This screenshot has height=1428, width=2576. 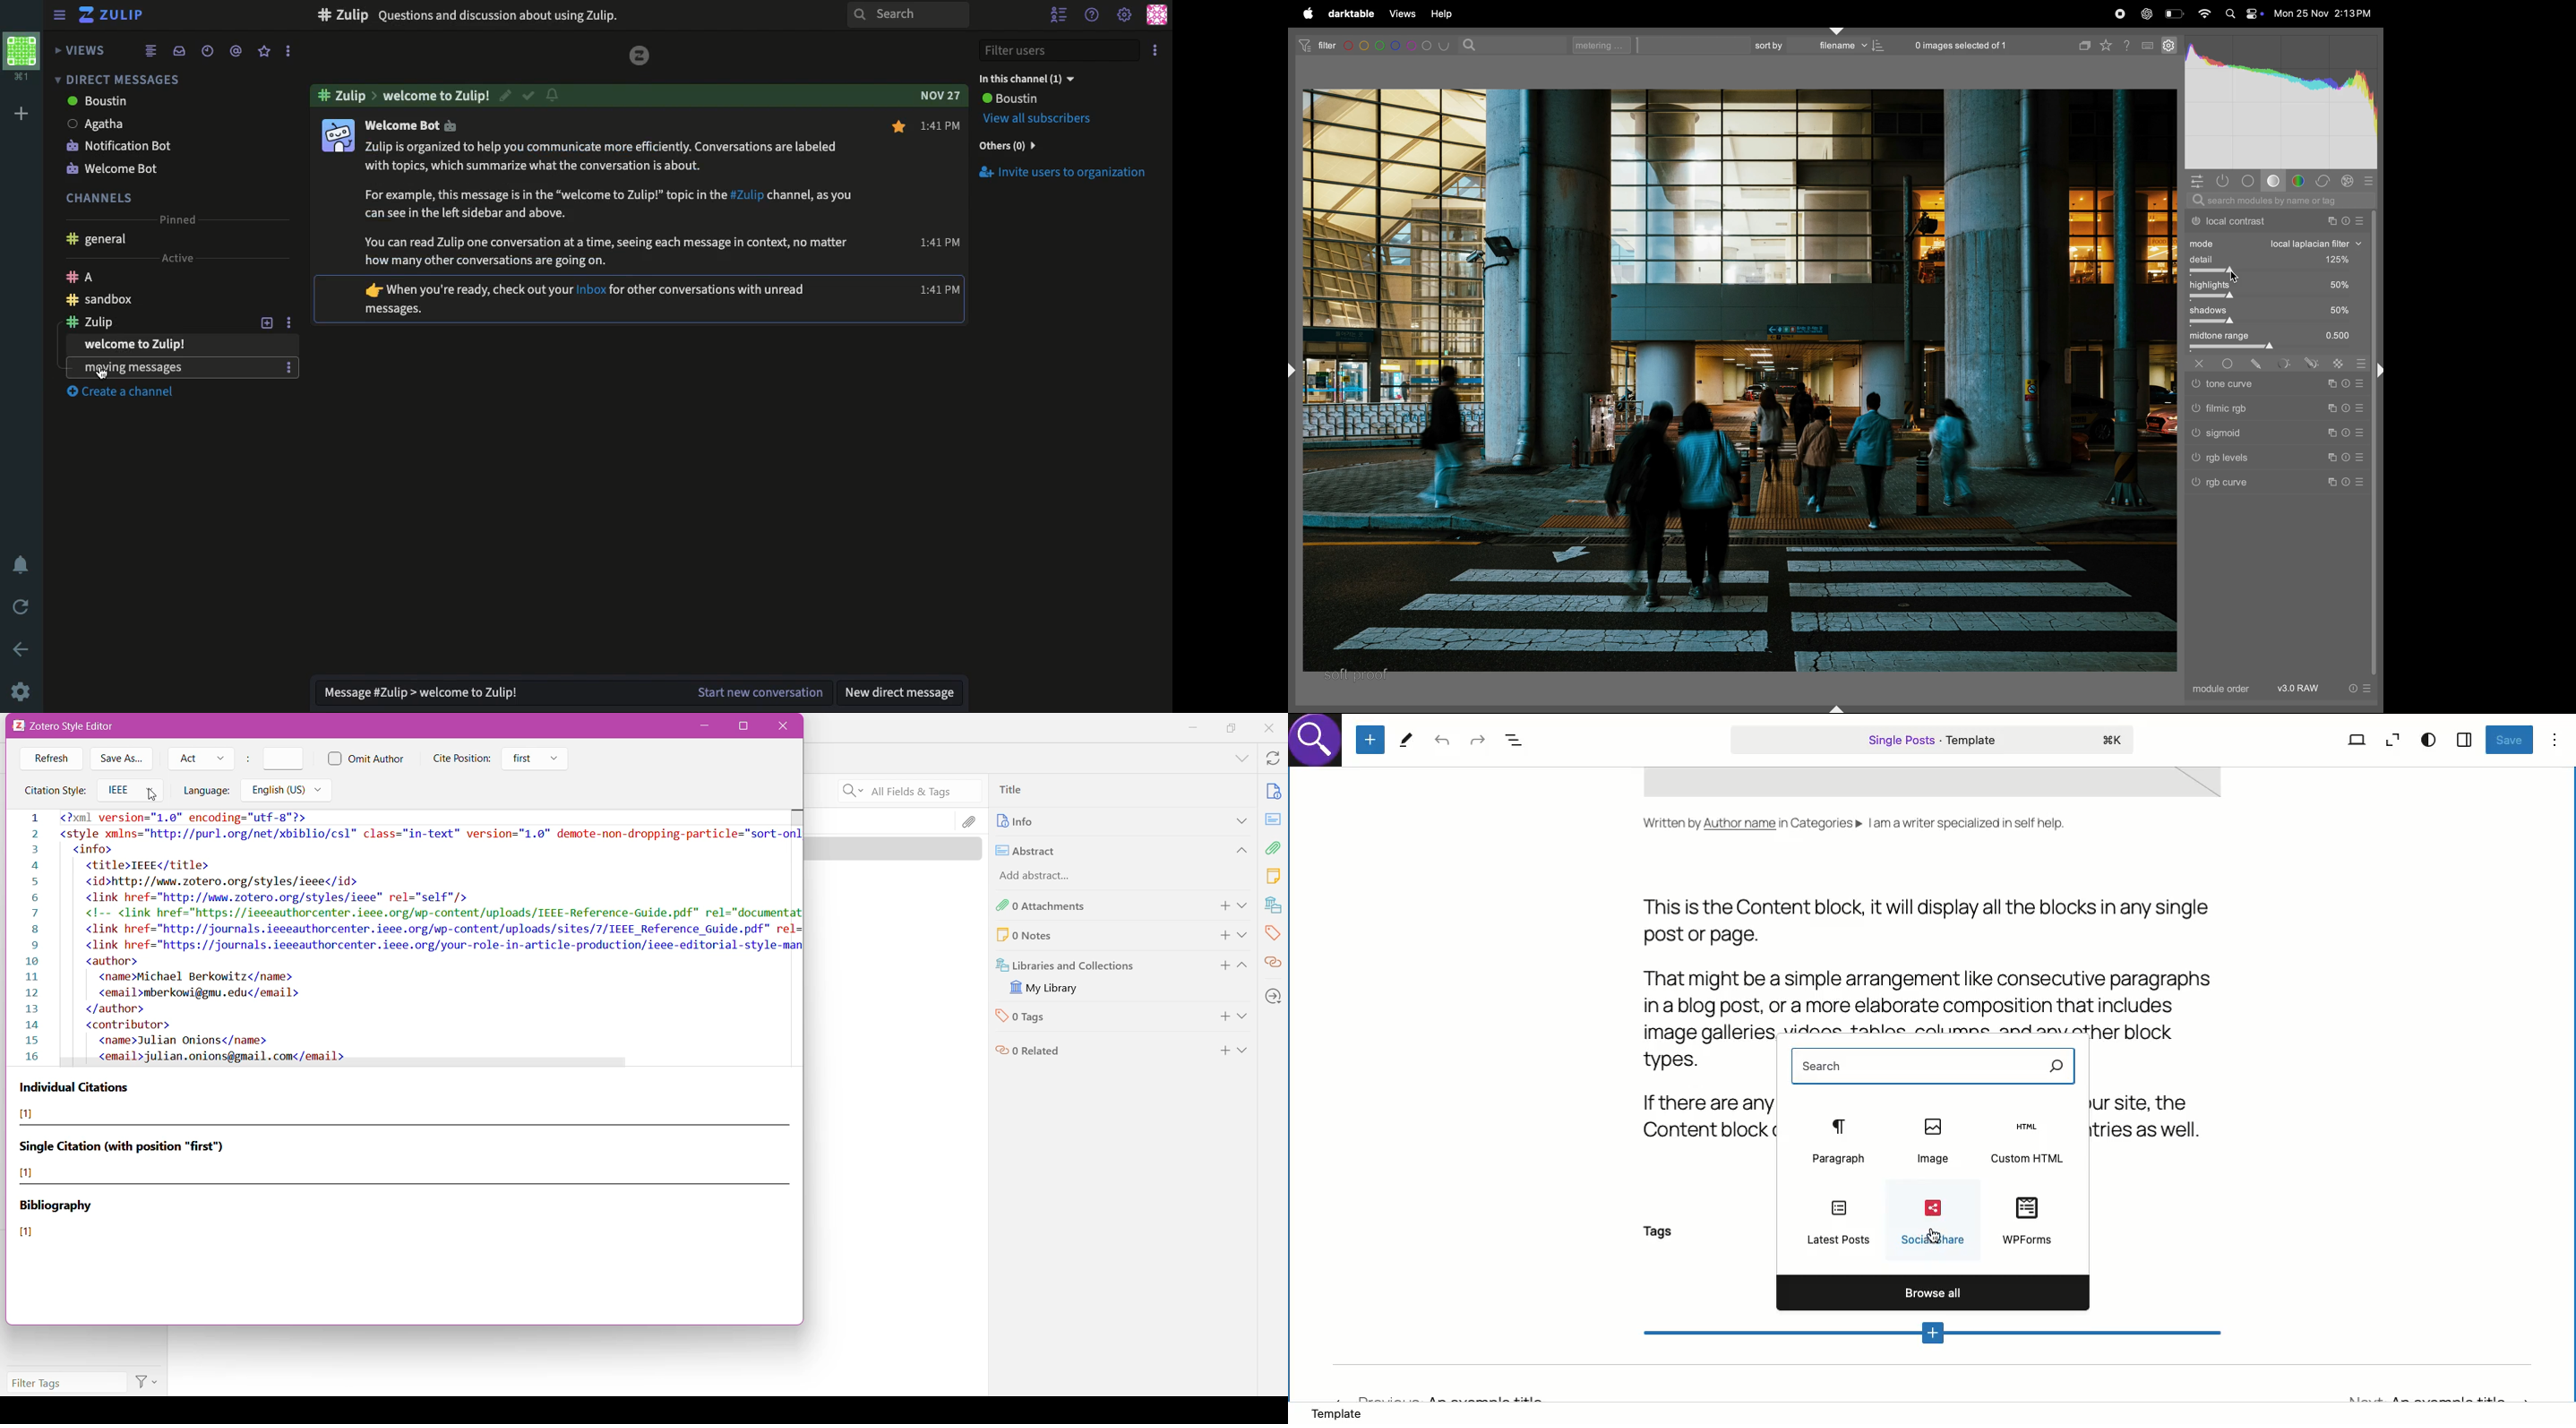 I want to click on Image, so click(x=1936, y=1140).